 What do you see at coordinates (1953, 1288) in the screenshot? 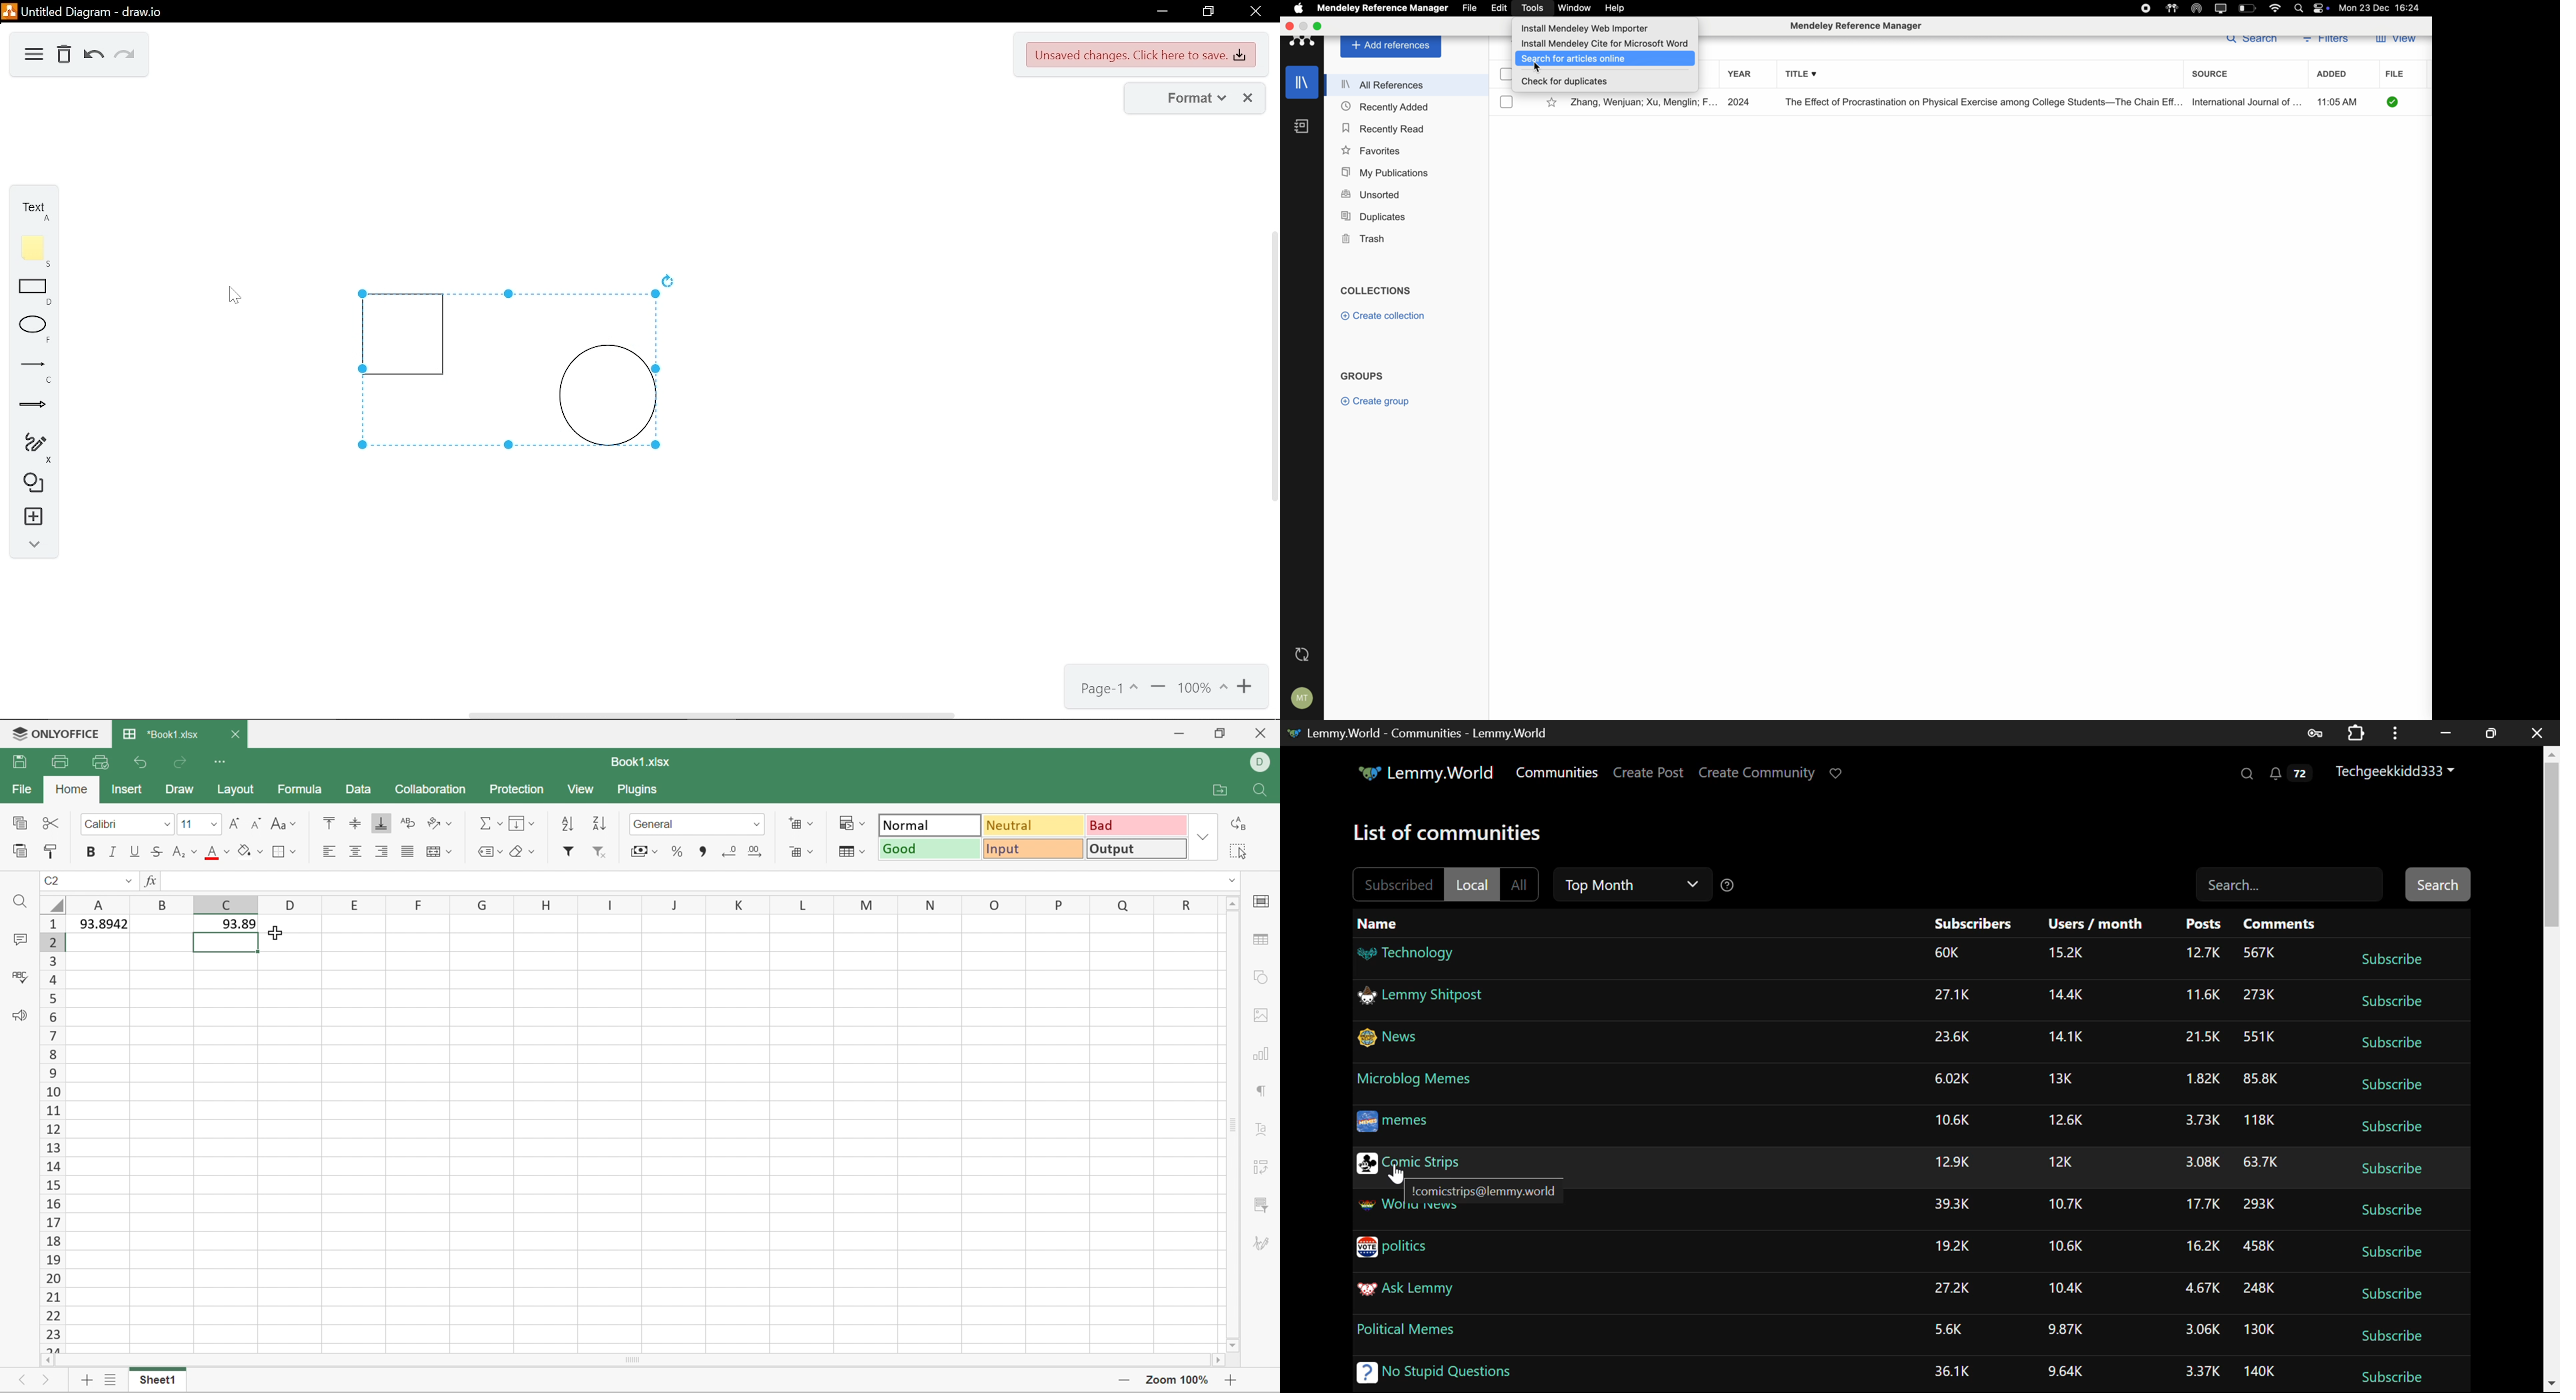
I see `Amount` at bounding box center [1953, 1288].